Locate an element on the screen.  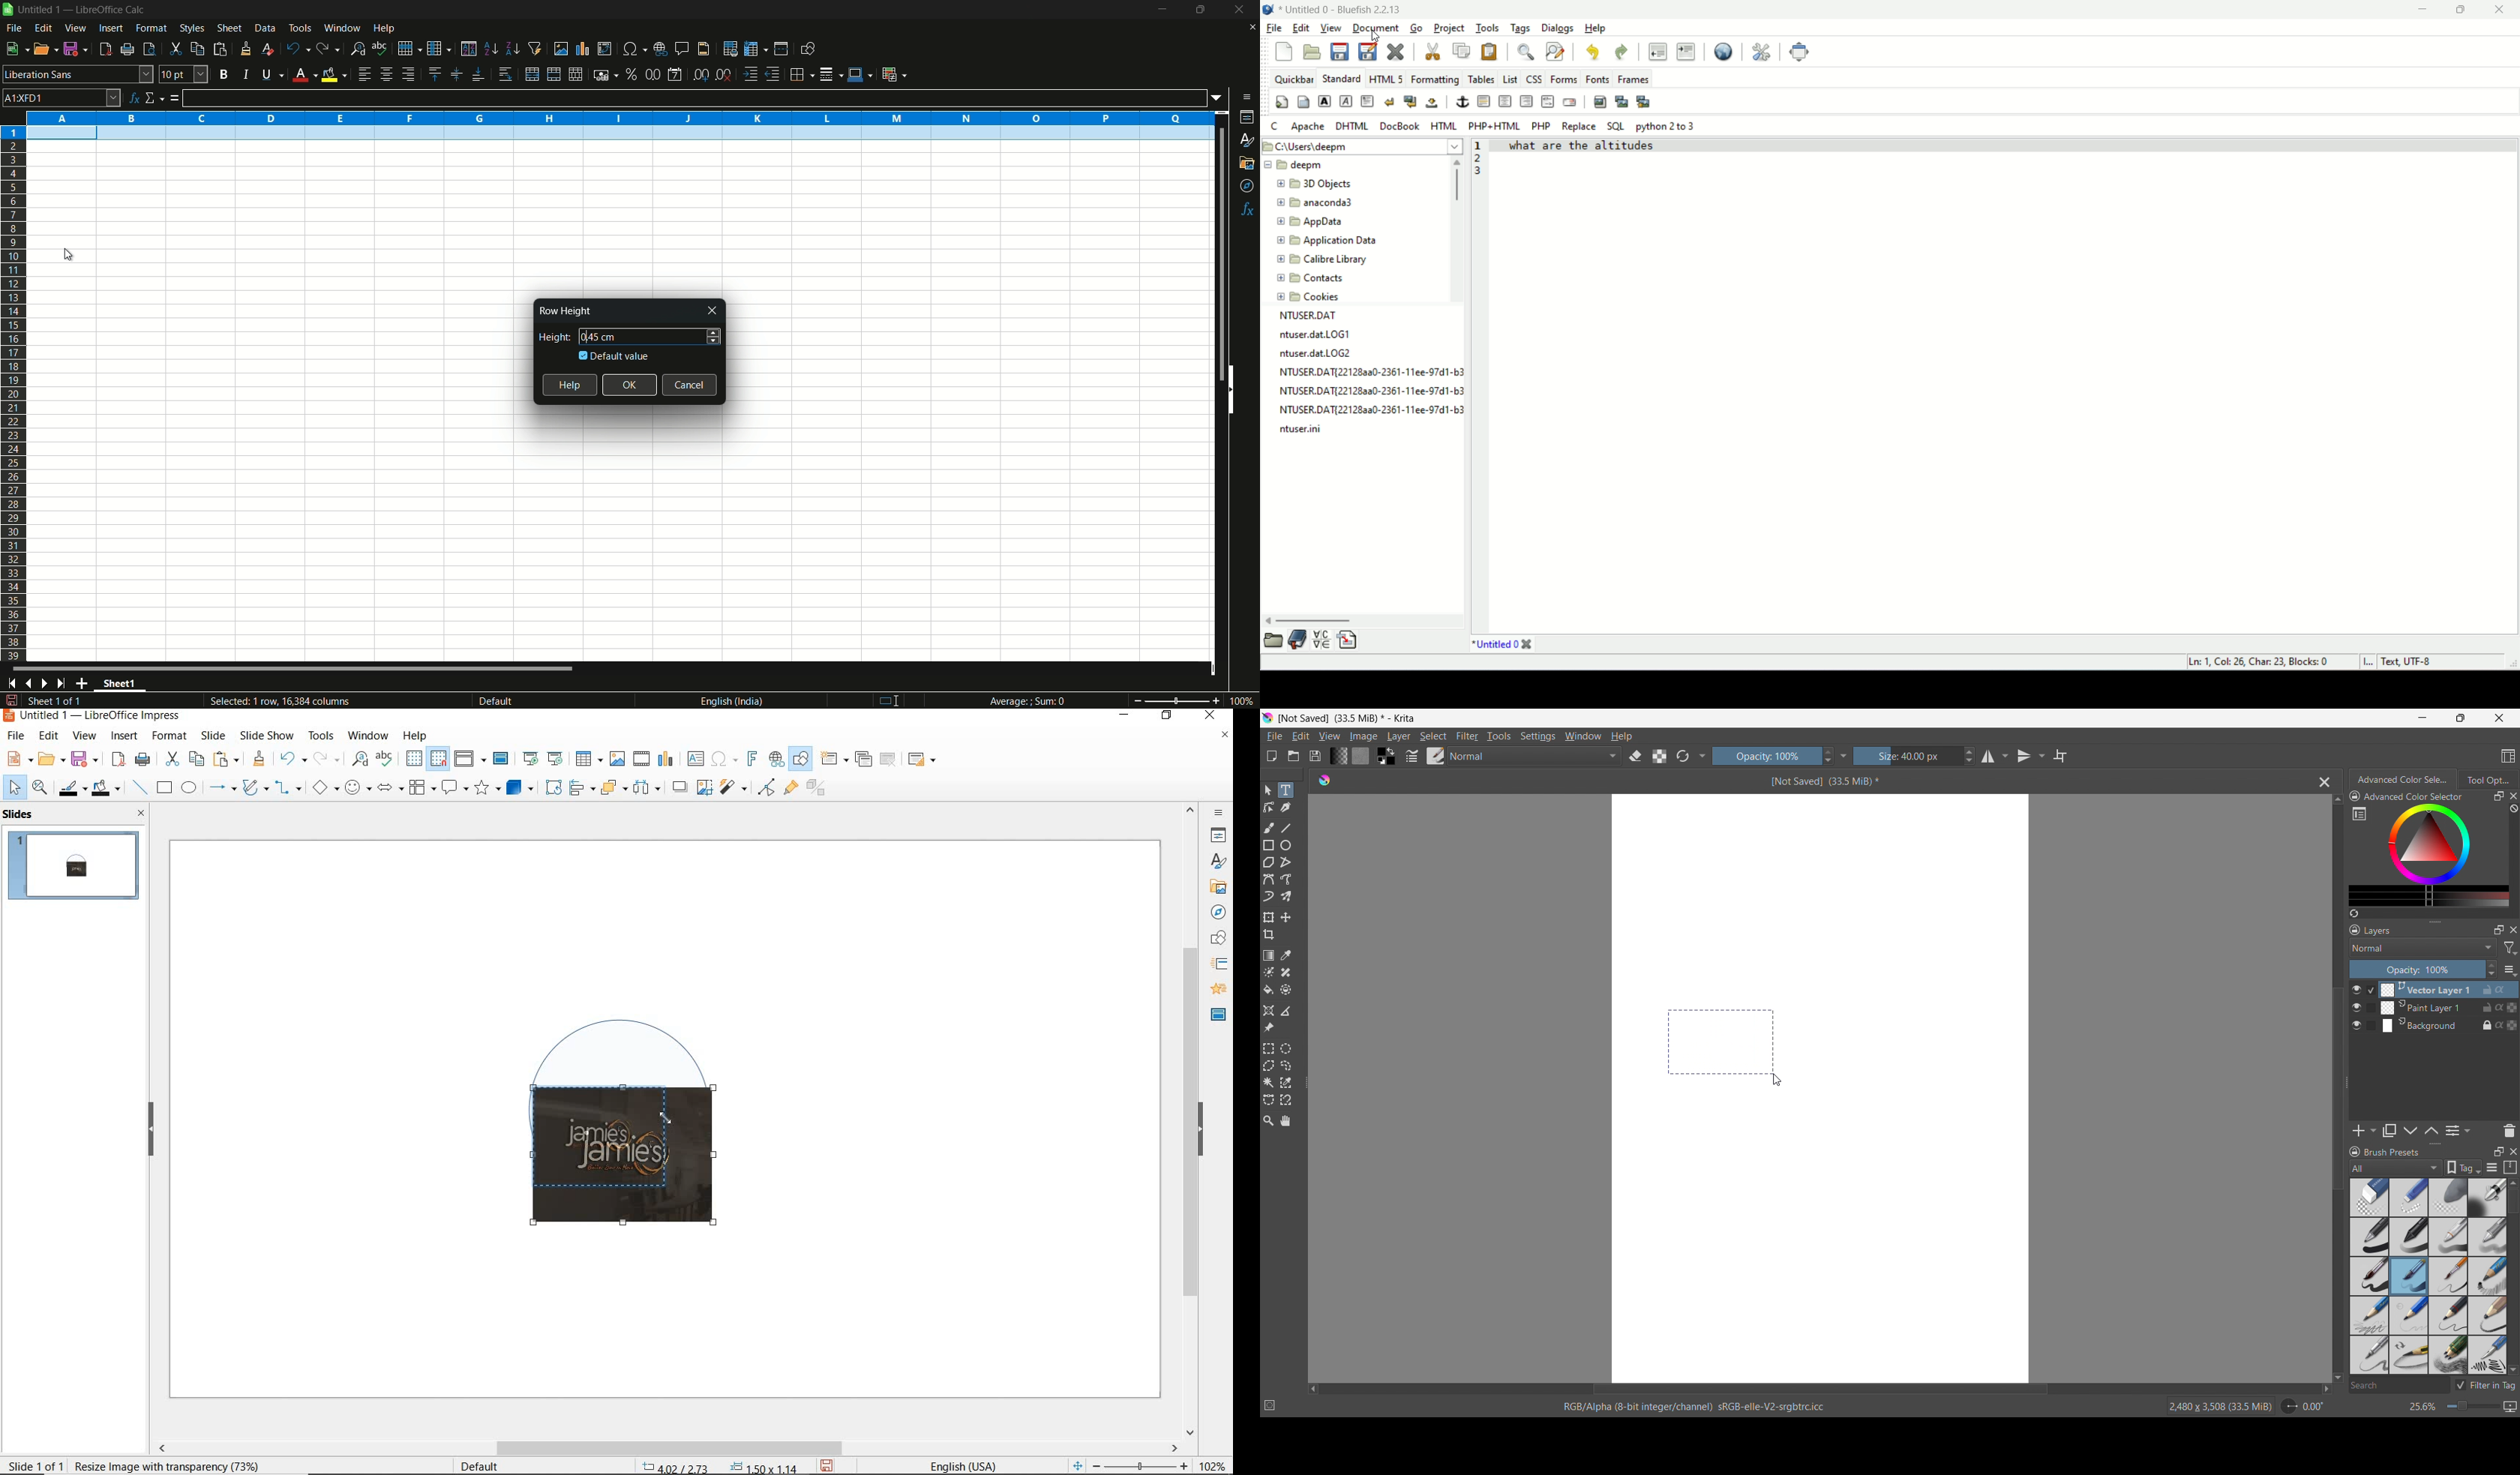
transform a layer or selection is located at coordinates (1269, 917).